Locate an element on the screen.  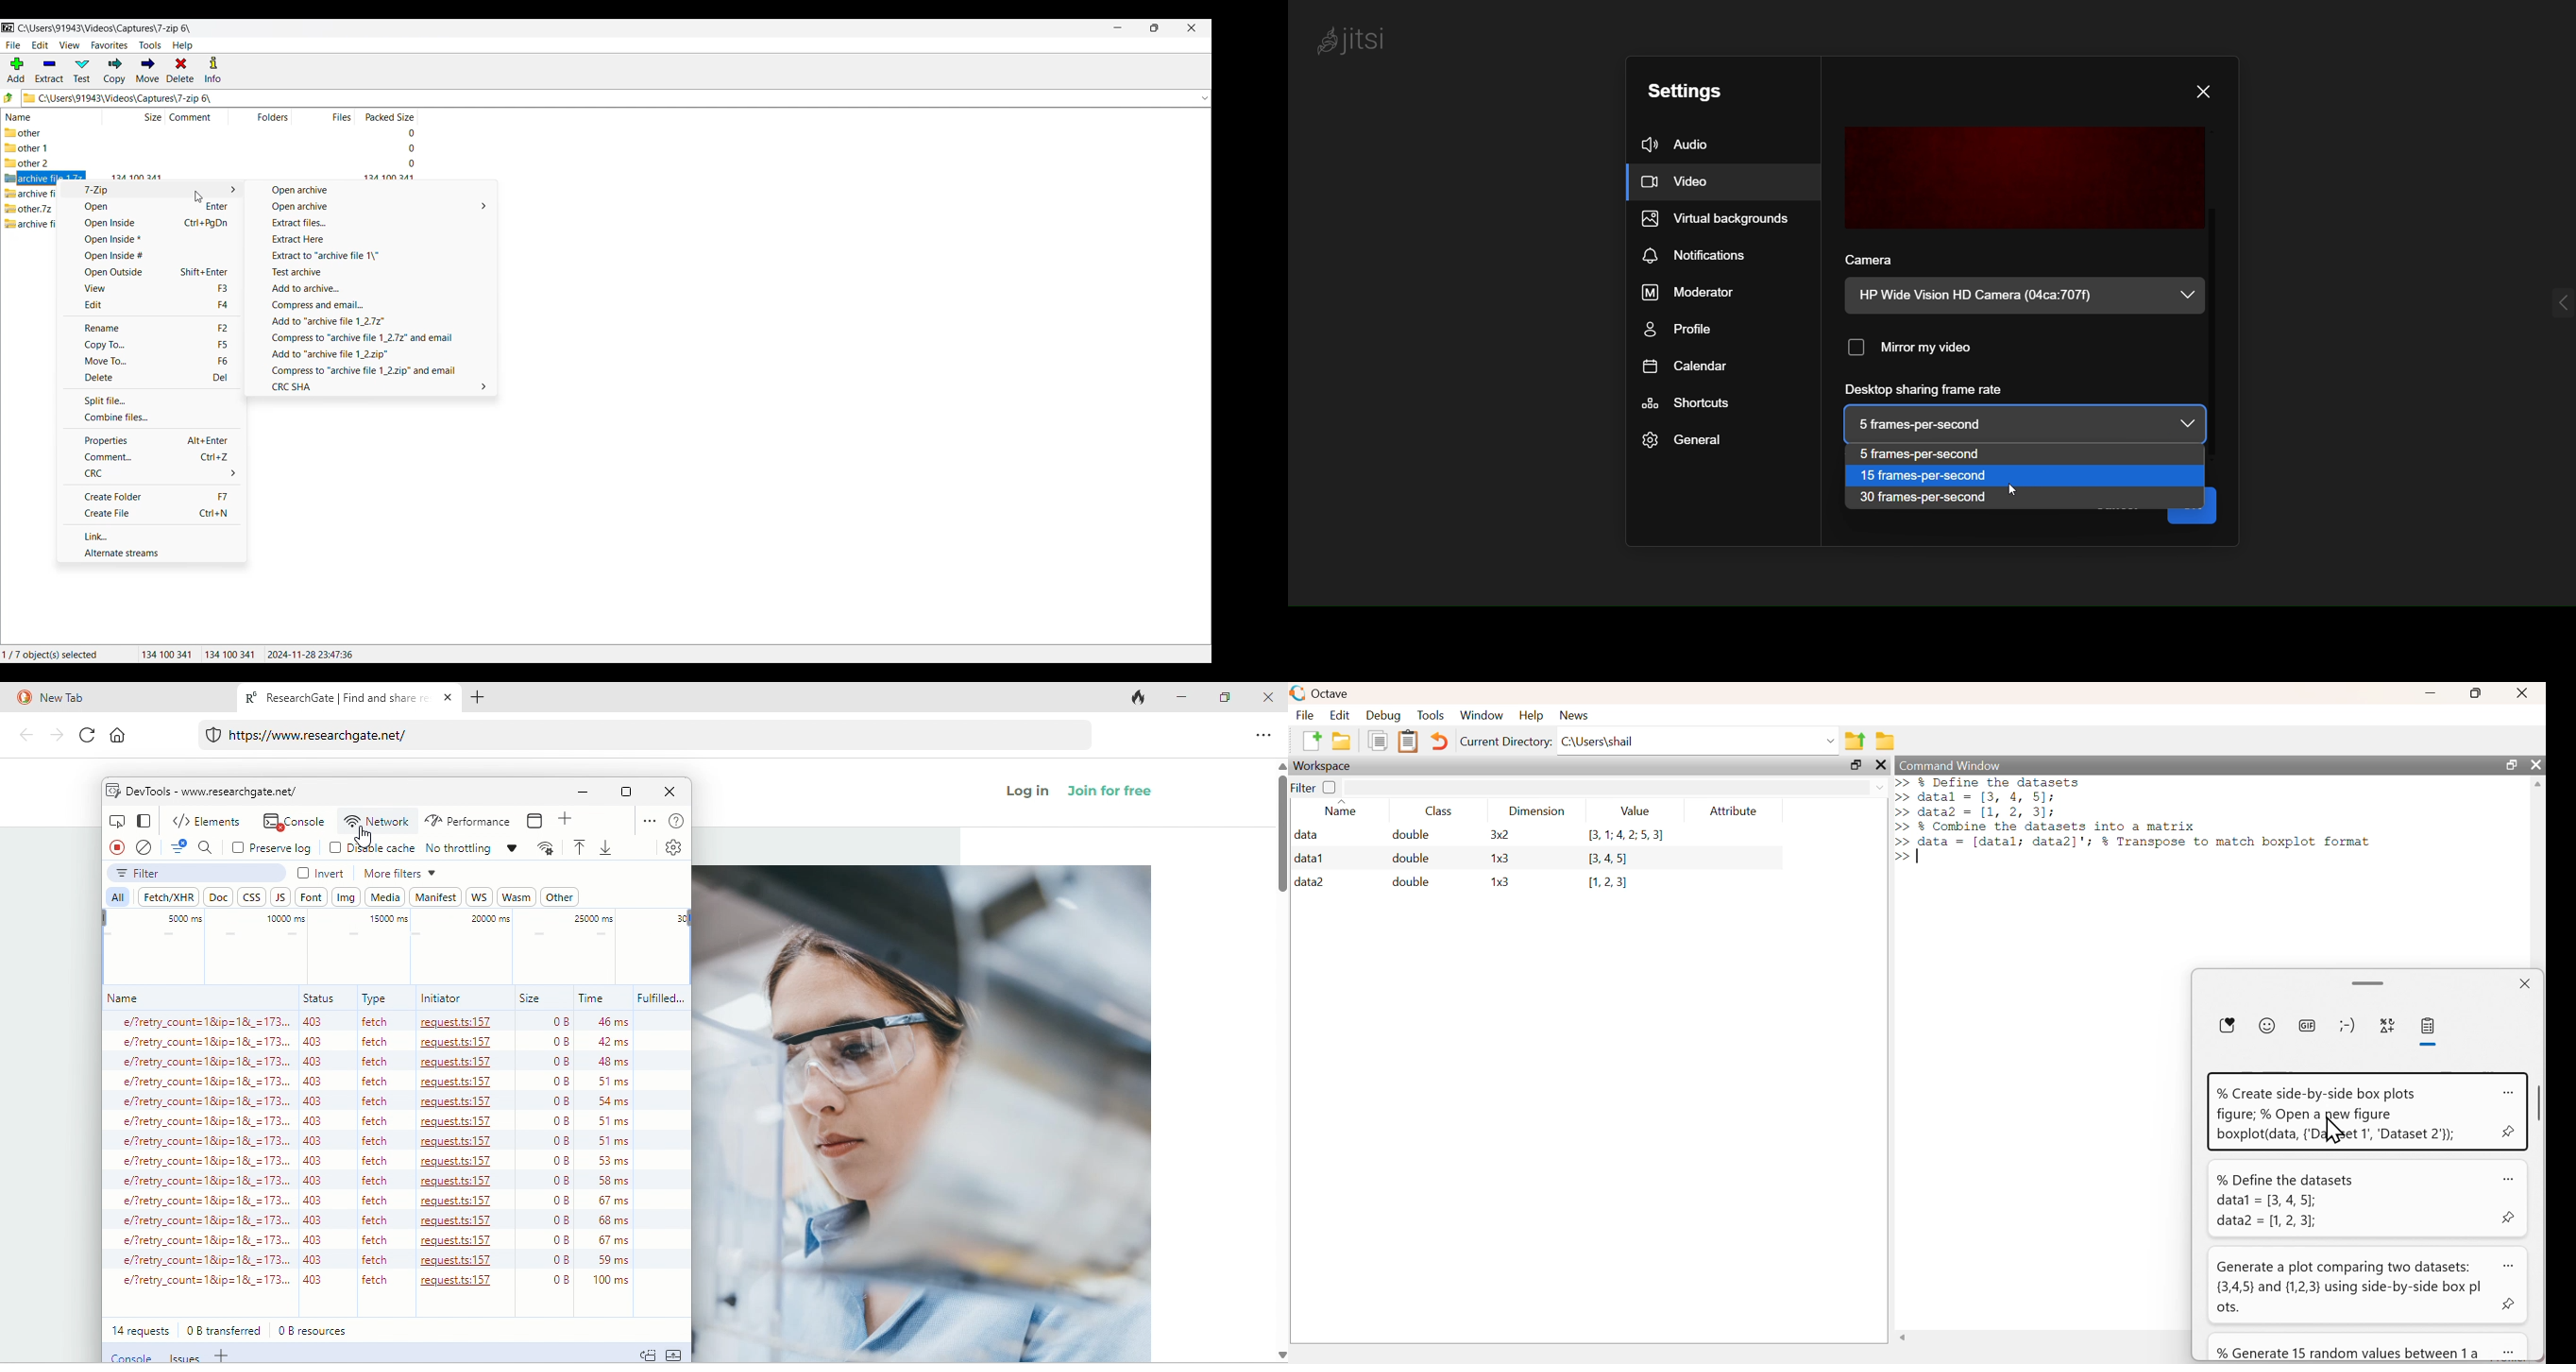
img is located at coordinates (347, 896).